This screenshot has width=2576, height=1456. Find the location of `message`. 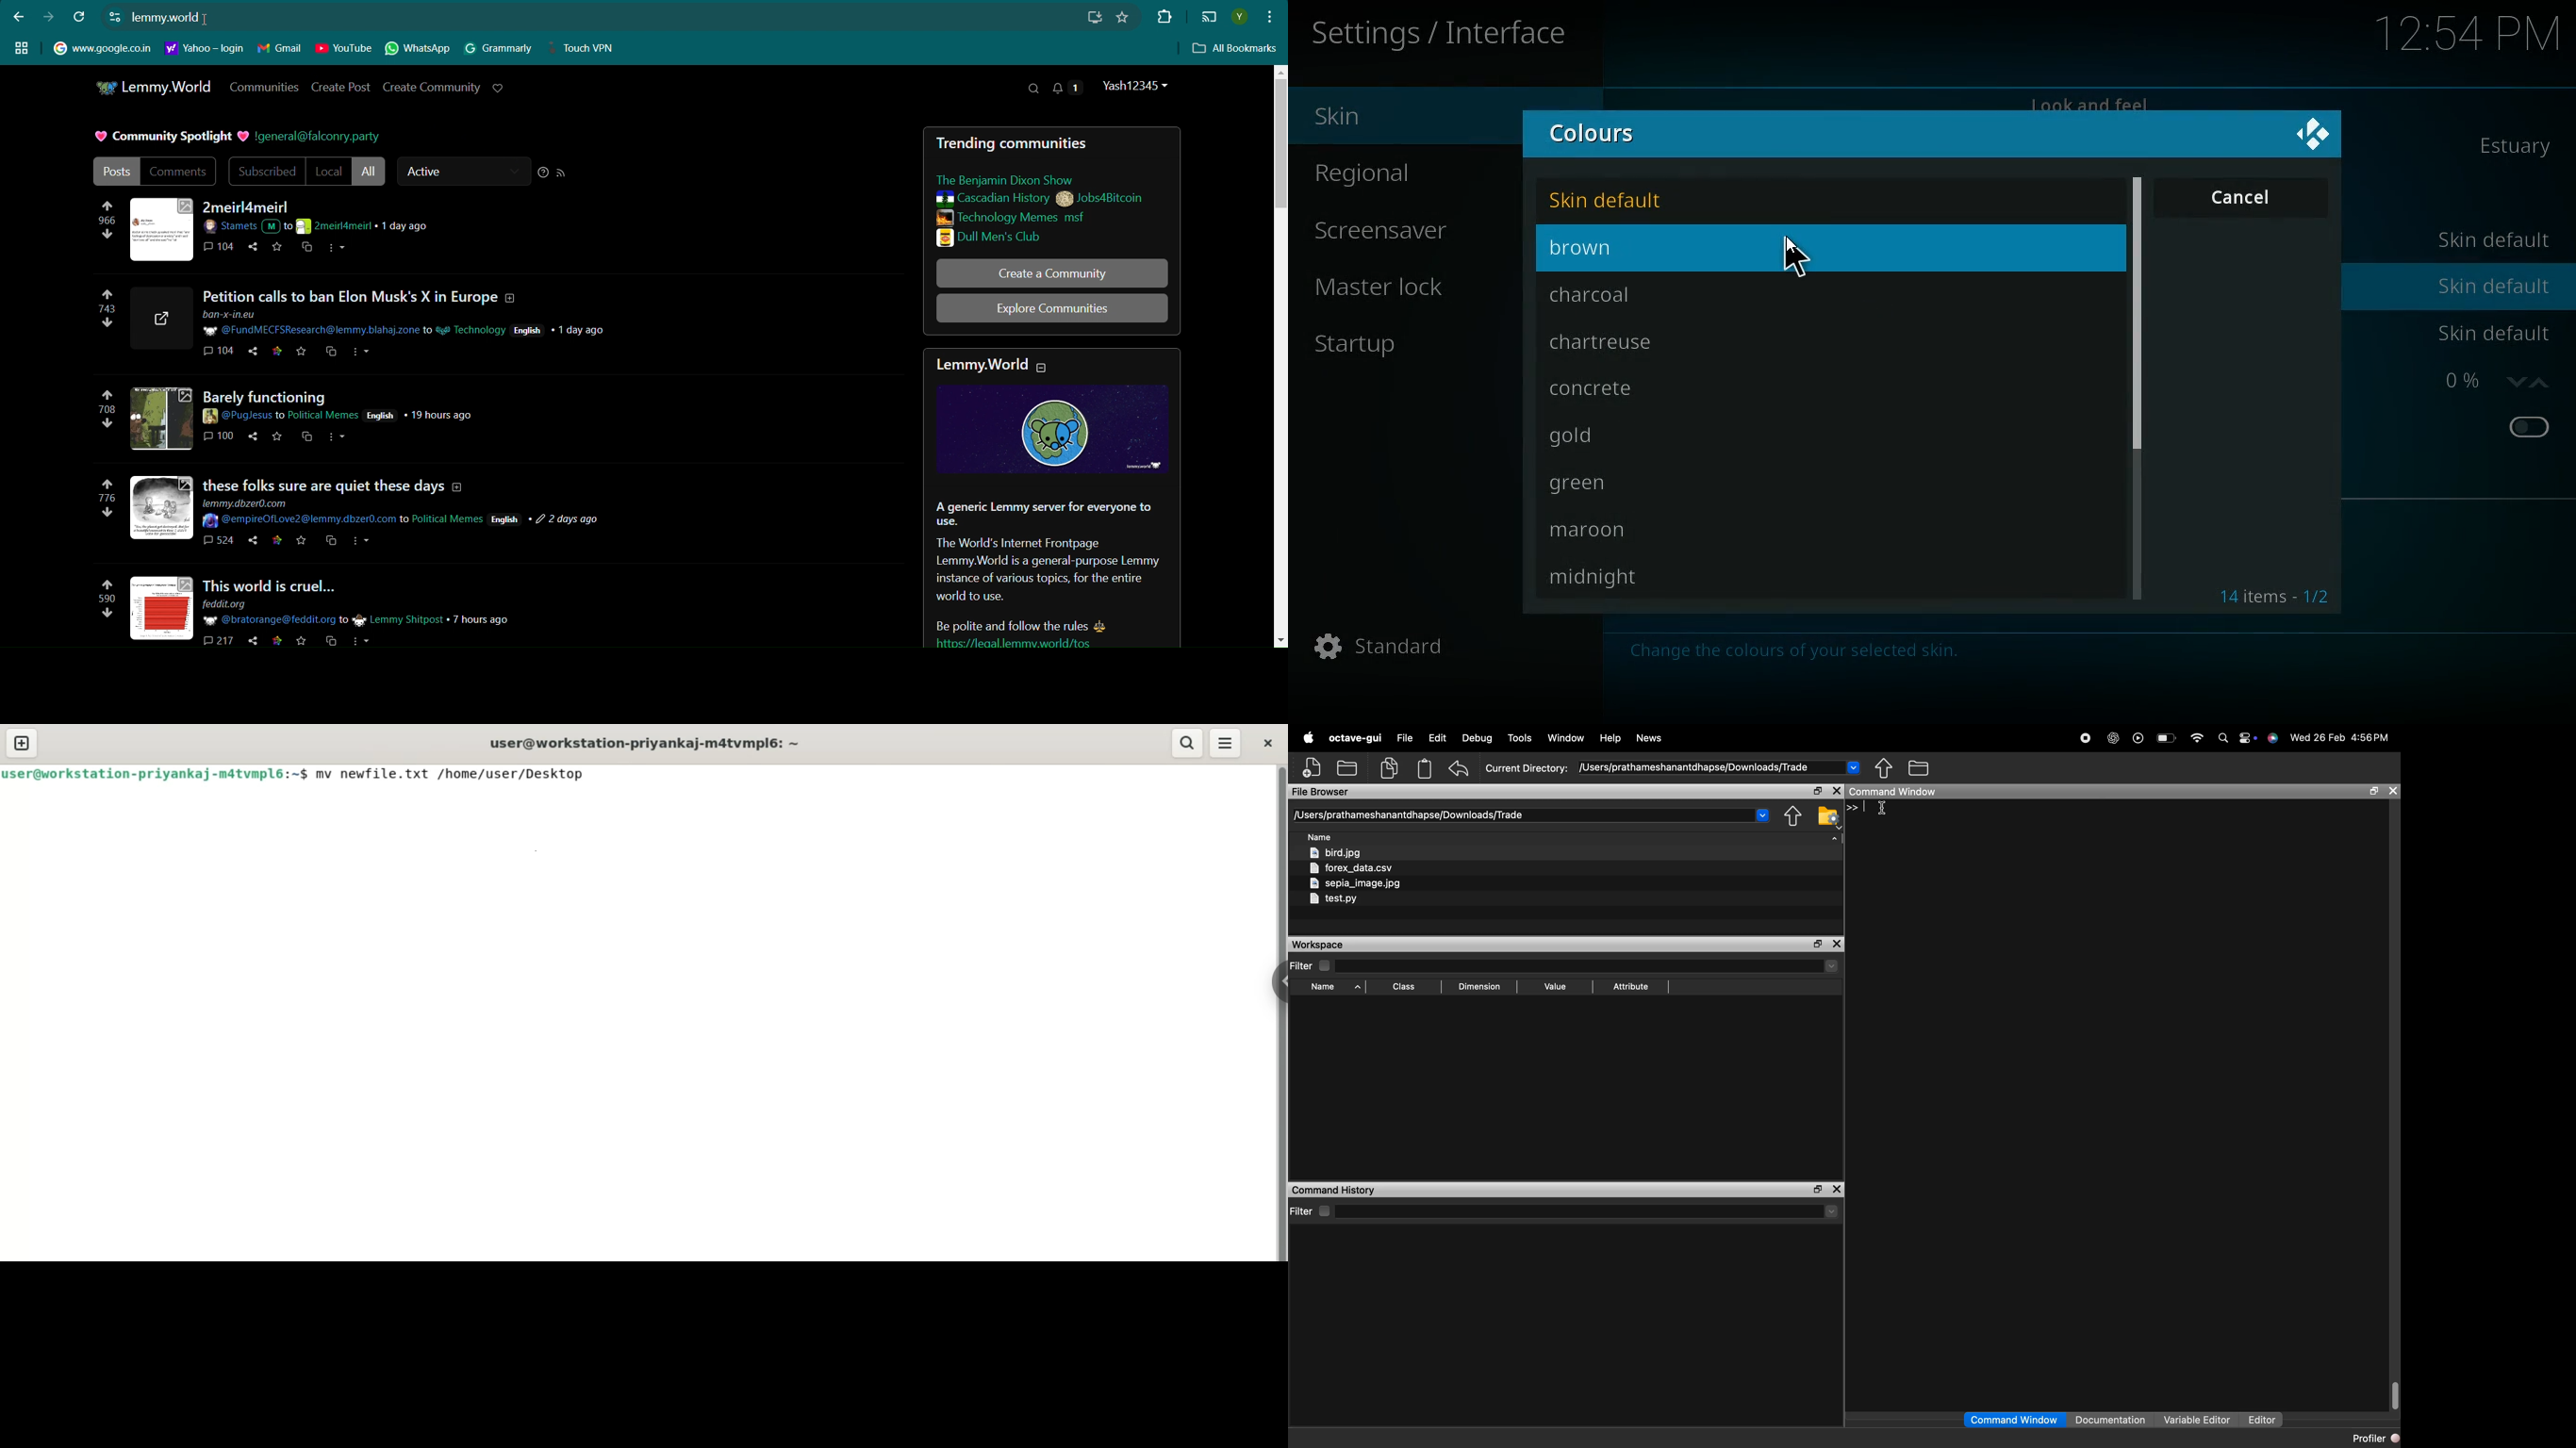

message is located at coordinates (1798, 656).